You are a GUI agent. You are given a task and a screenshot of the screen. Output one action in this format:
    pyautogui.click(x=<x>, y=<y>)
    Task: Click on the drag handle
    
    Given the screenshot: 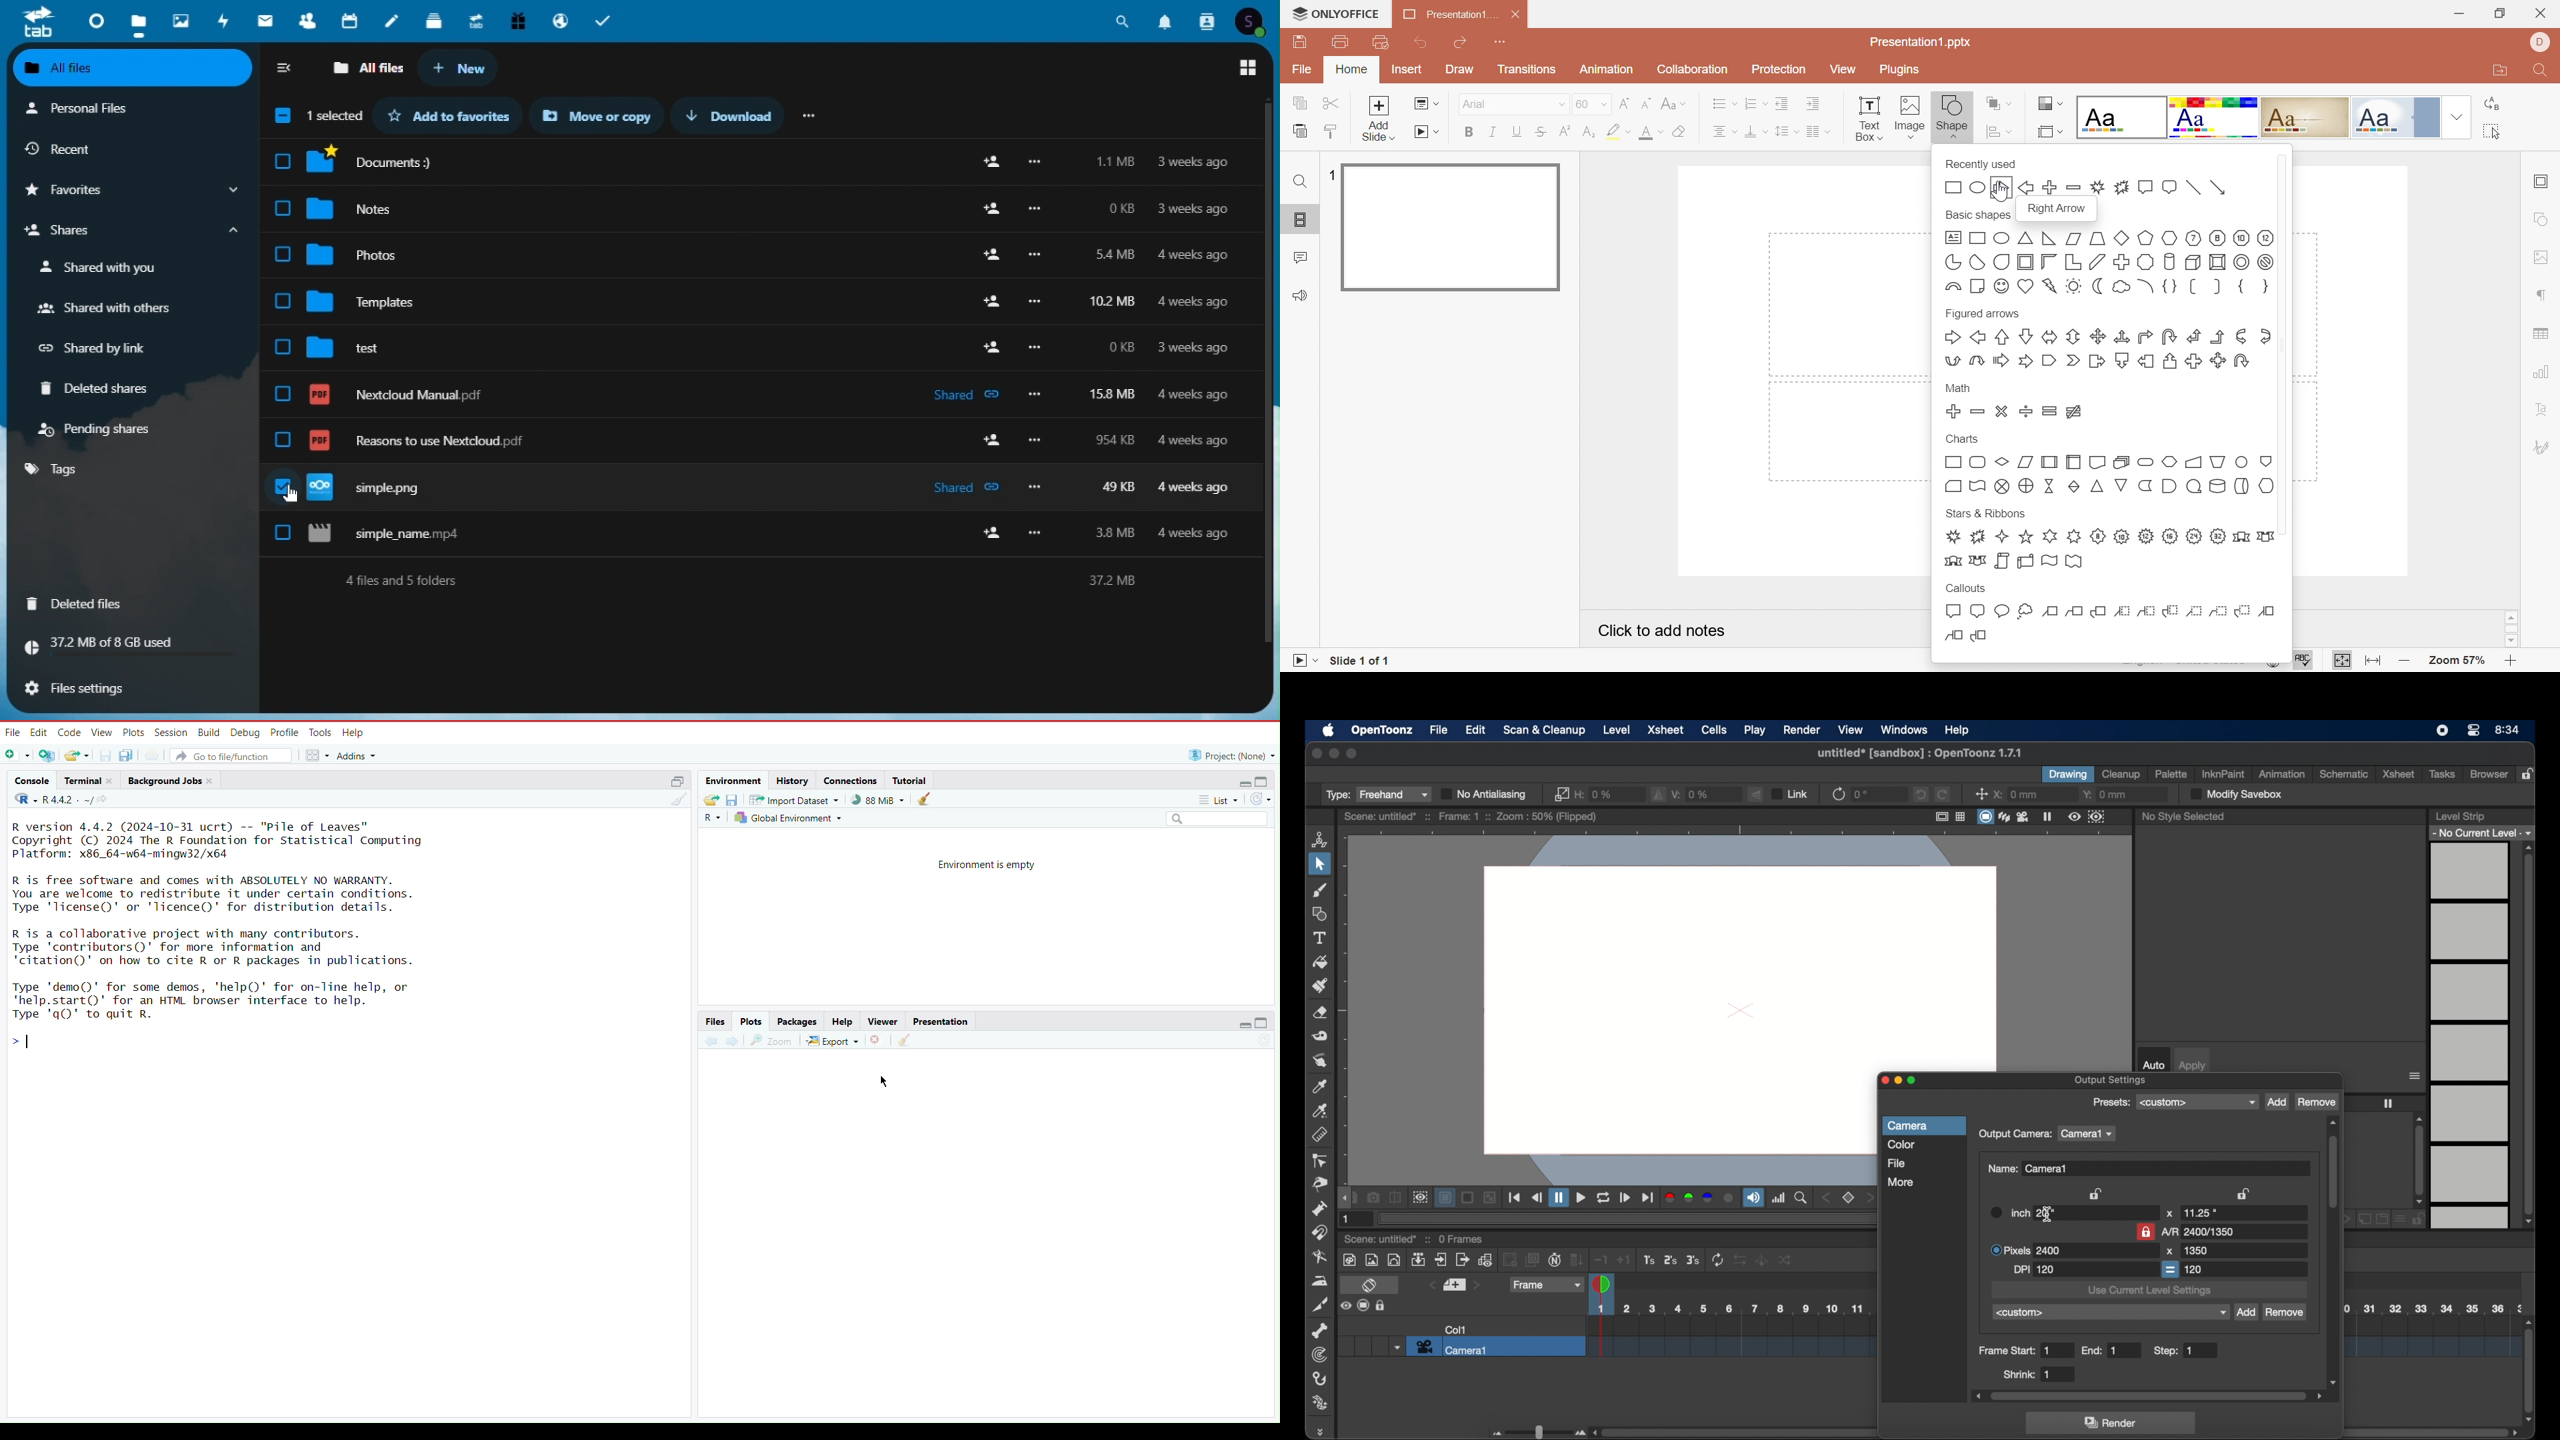 What is the action you would take?
    pyautogui.click(x=1323, y=1431)
    